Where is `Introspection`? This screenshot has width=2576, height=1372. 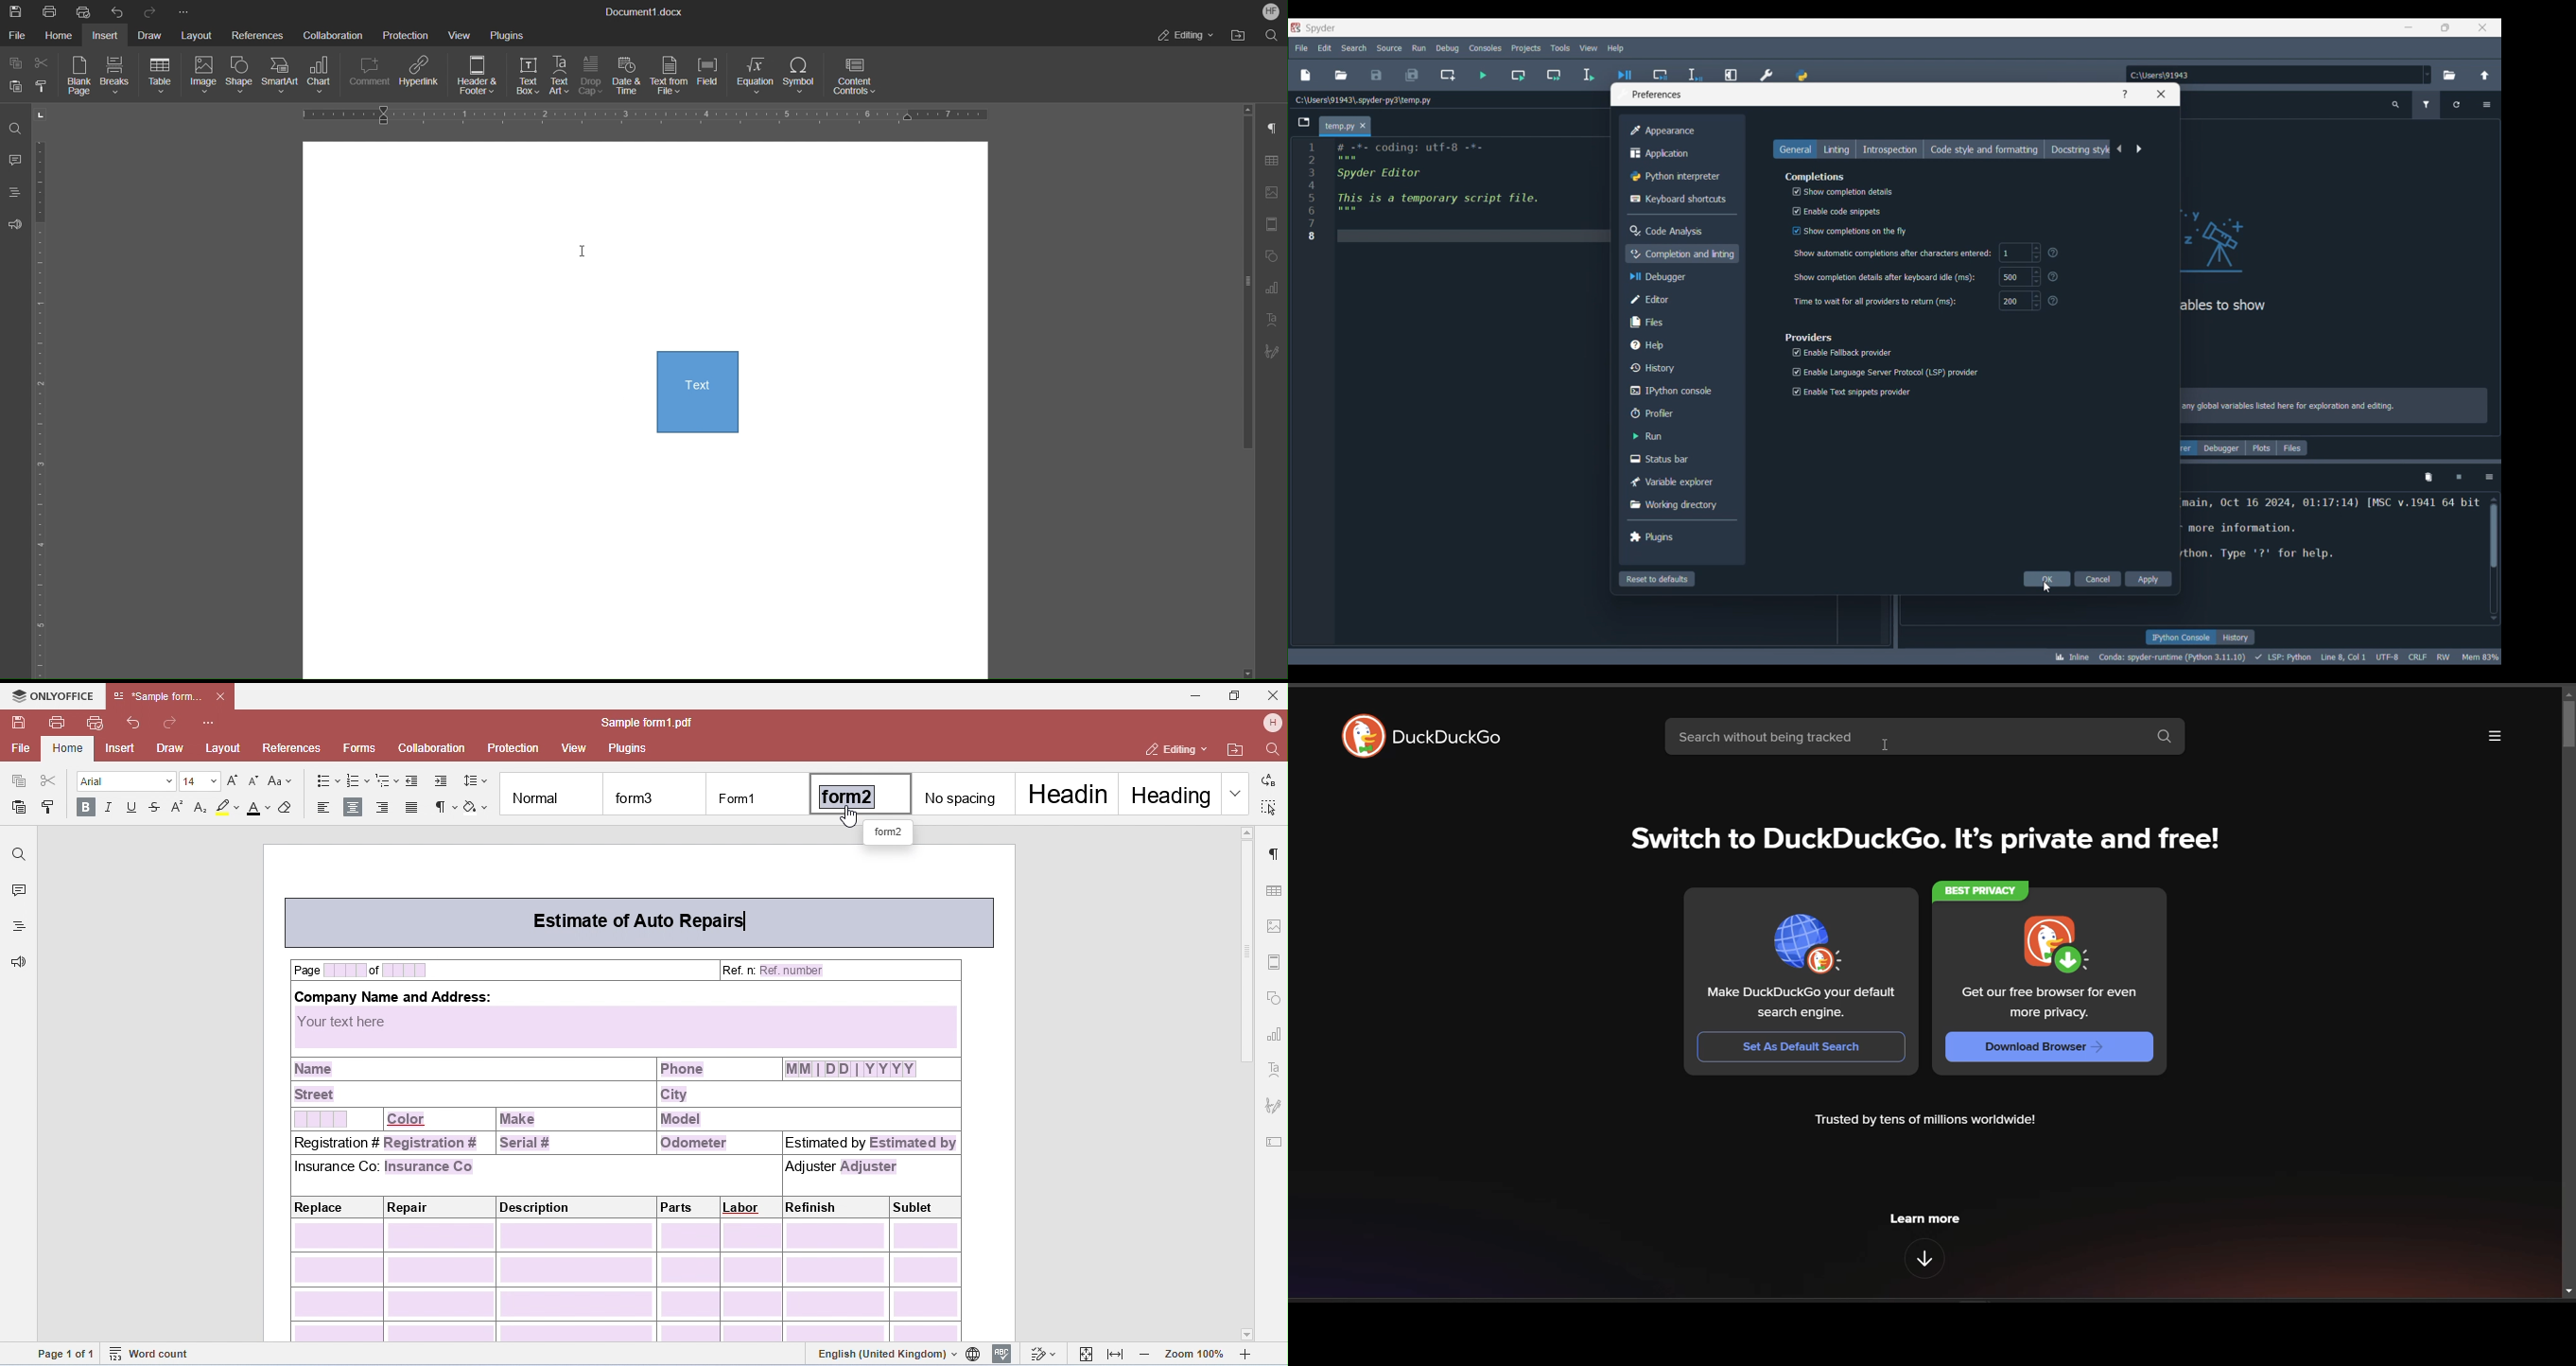
Introspection is located at coordinates (1890, 149).